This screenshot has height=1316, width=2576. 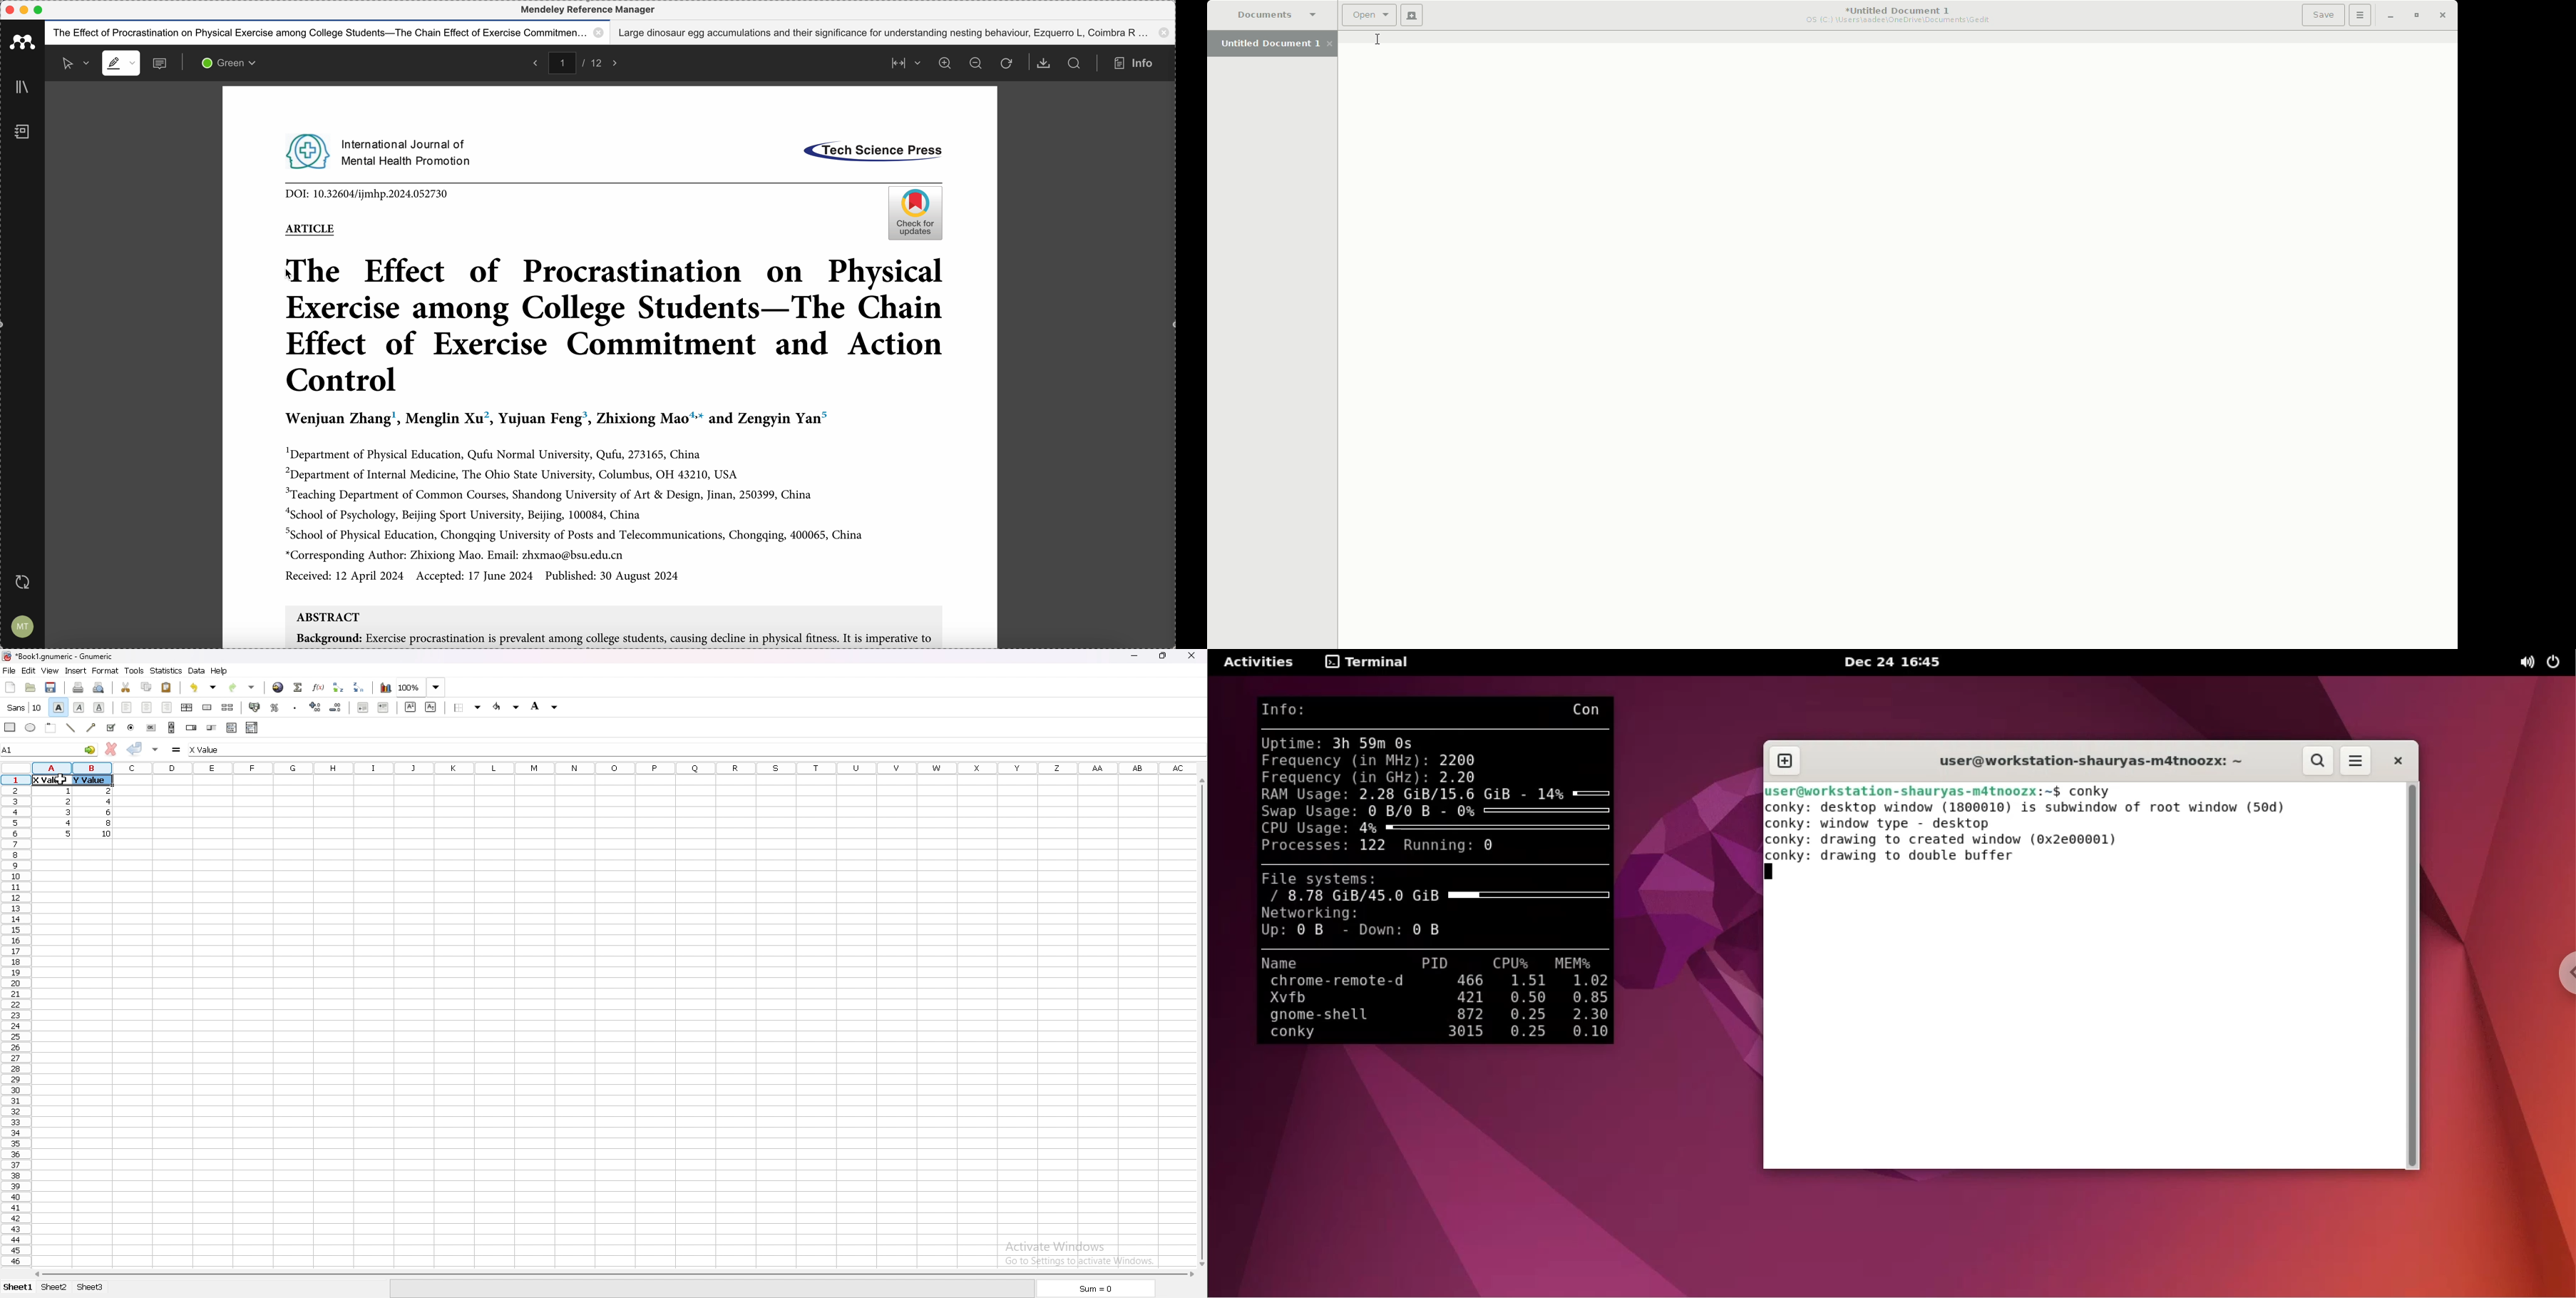 What do you see at coordinates (9, 10) in the screenshot?
I see `close program` at bounding box center [9, 10].